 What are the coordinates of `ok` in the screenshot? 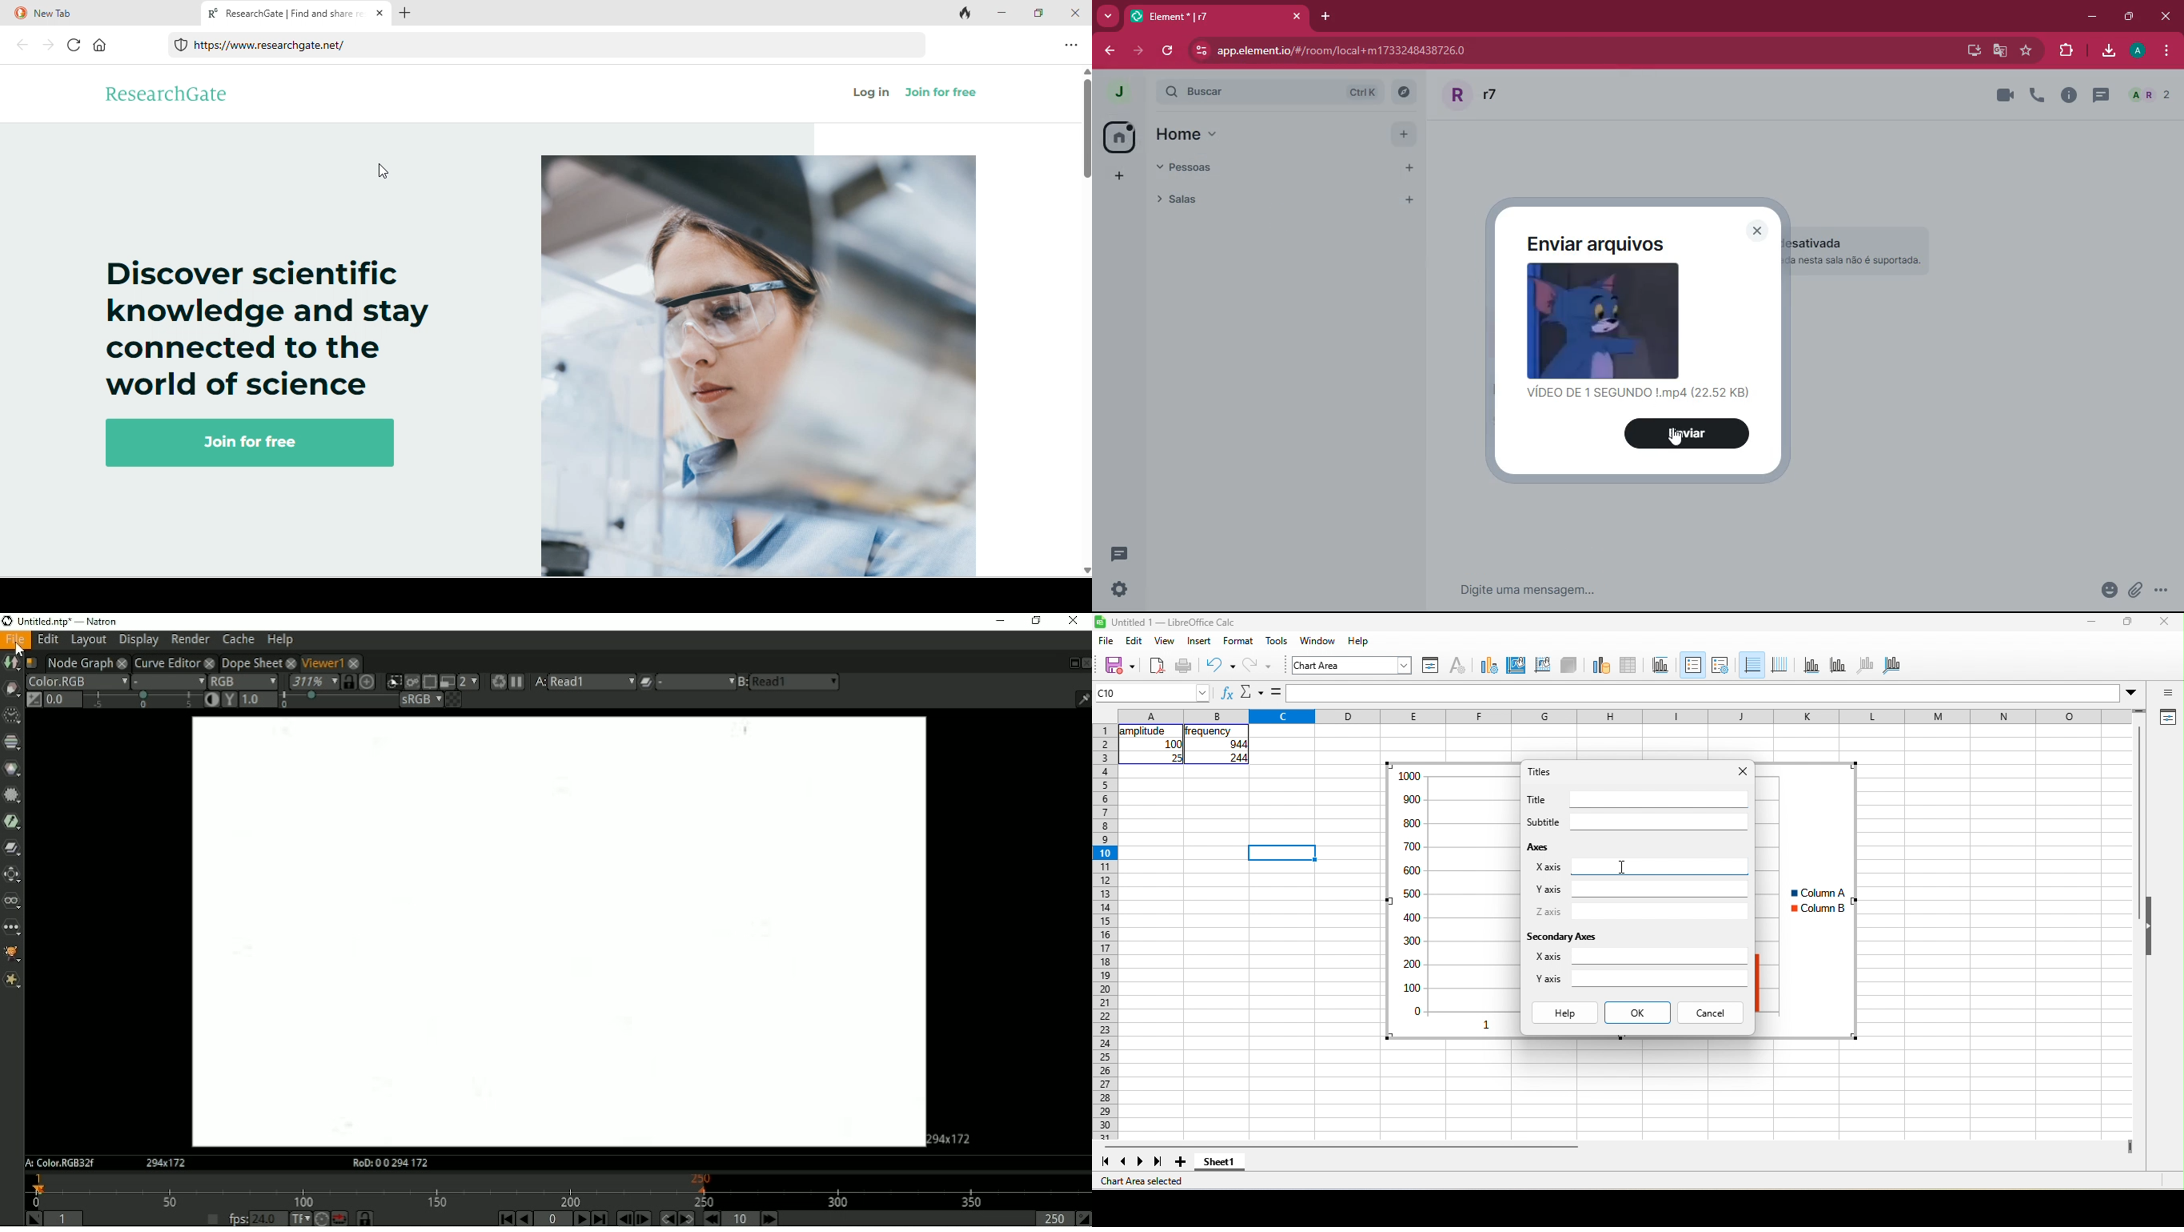 It's located at (1638, 1013).